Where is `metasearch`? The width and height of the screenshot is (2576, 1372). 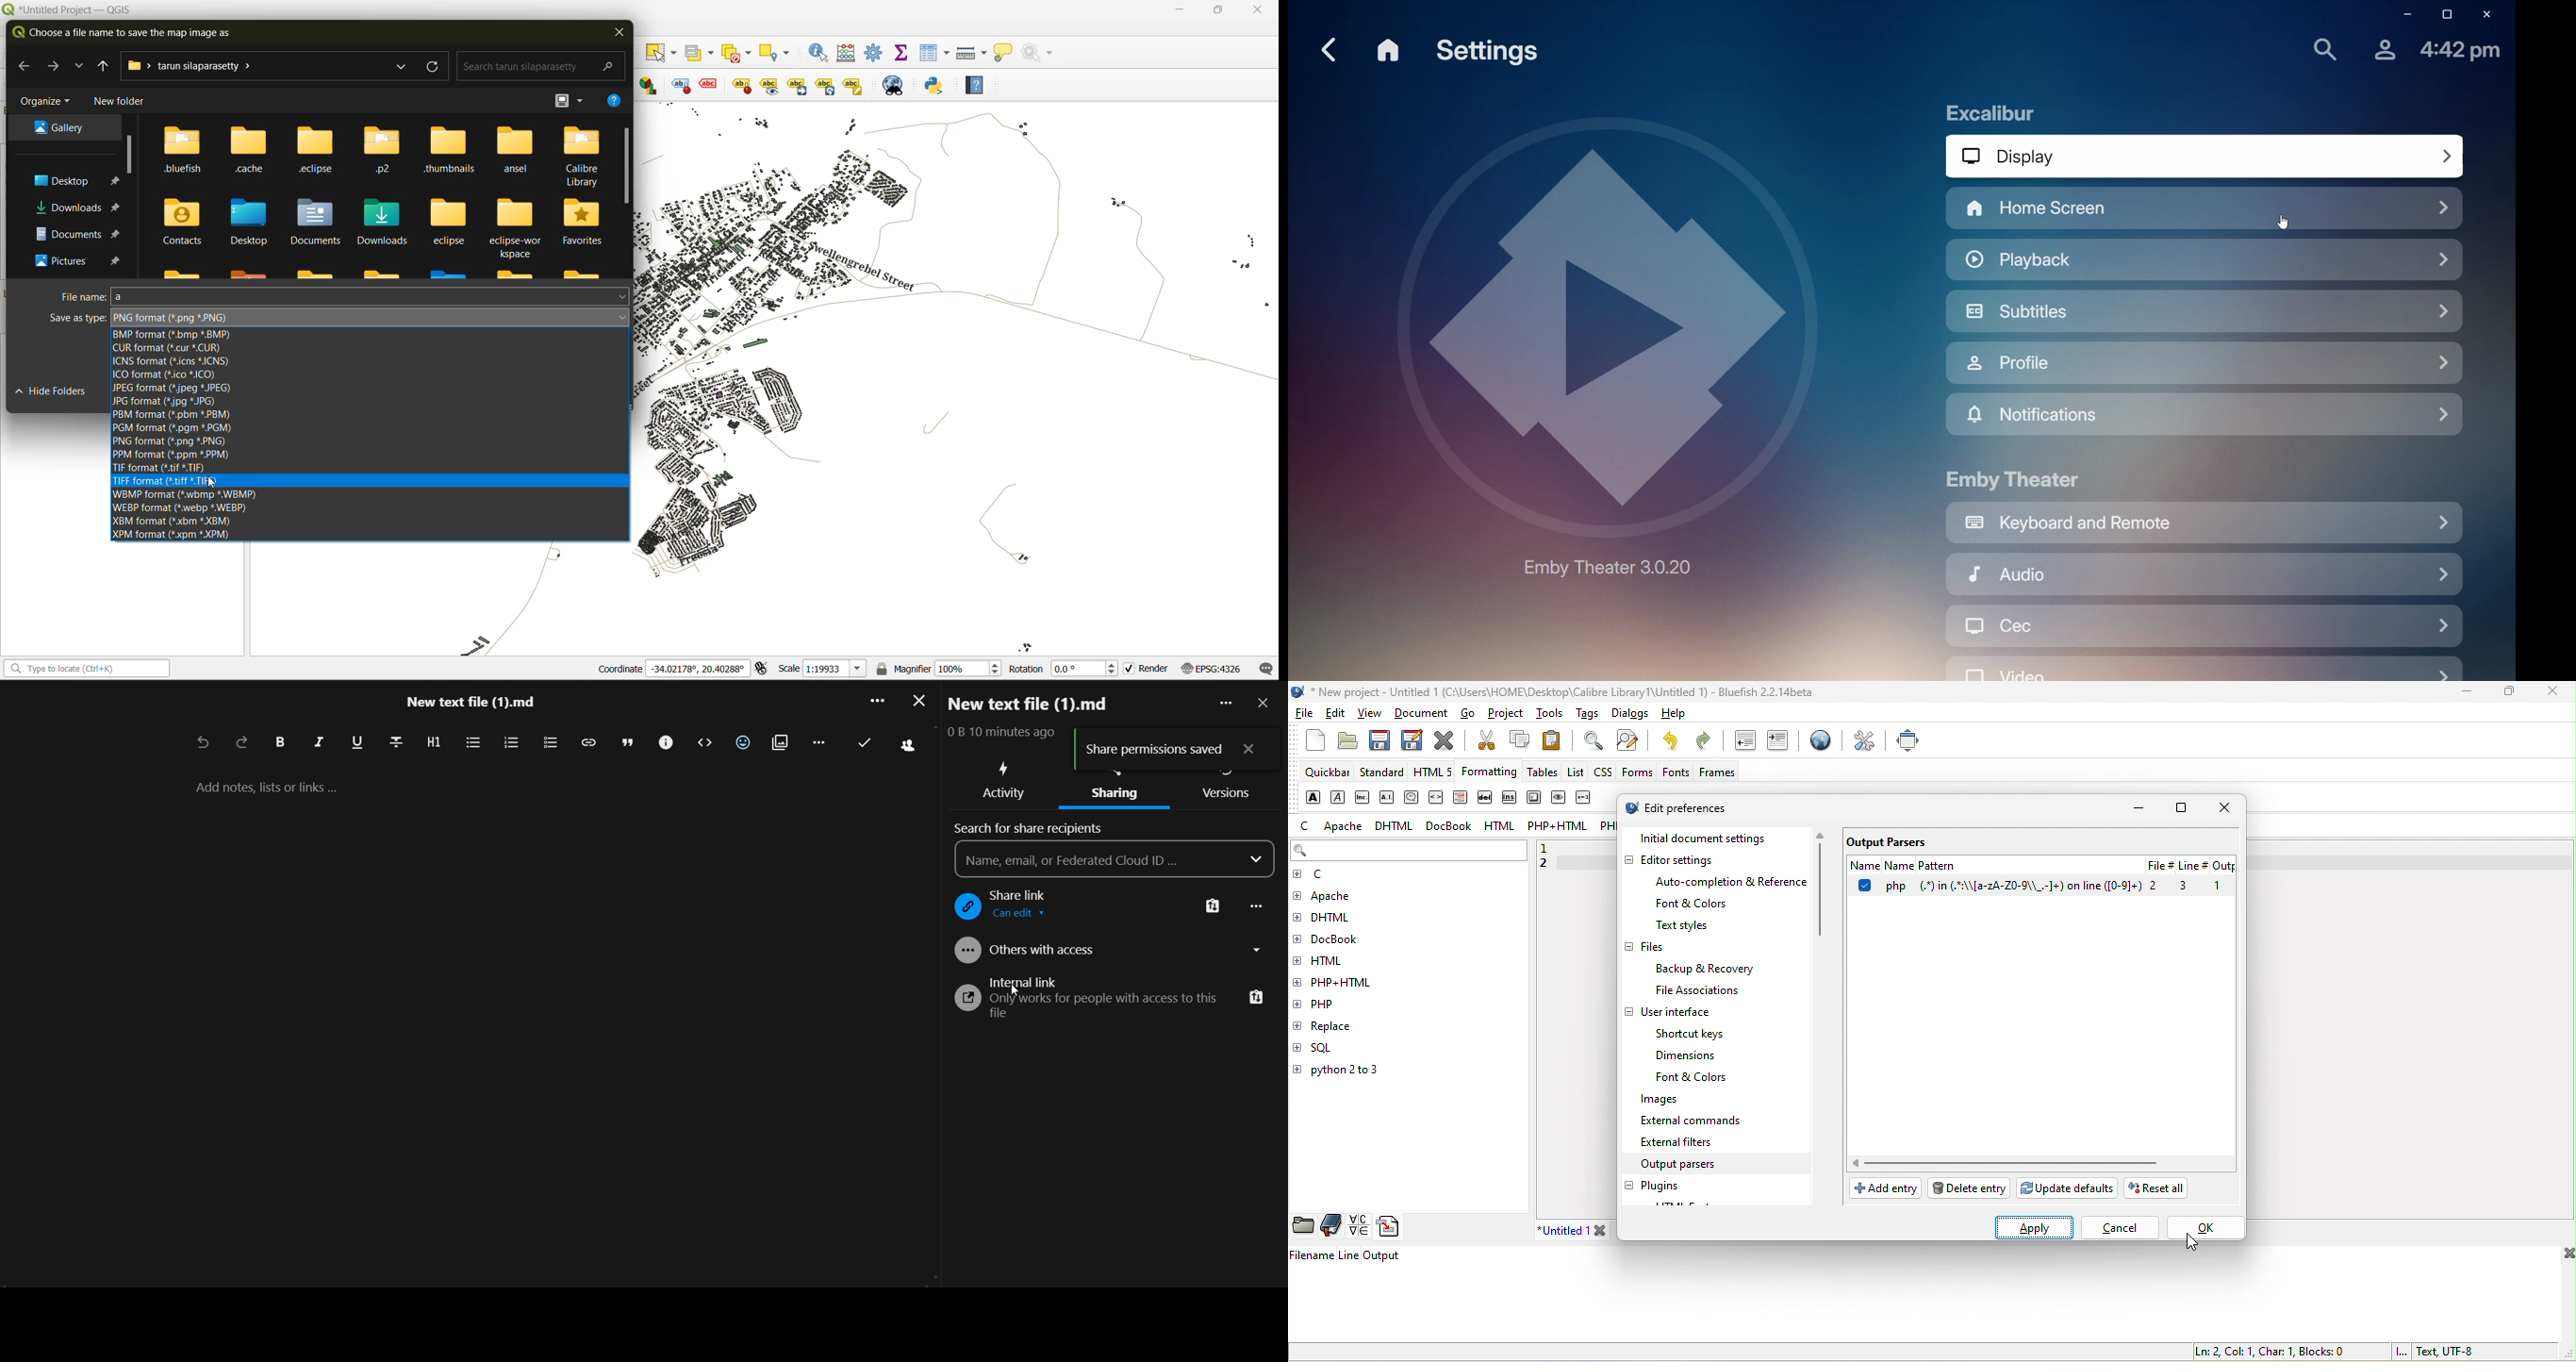
metasearch is located at coordinates (895, 85).